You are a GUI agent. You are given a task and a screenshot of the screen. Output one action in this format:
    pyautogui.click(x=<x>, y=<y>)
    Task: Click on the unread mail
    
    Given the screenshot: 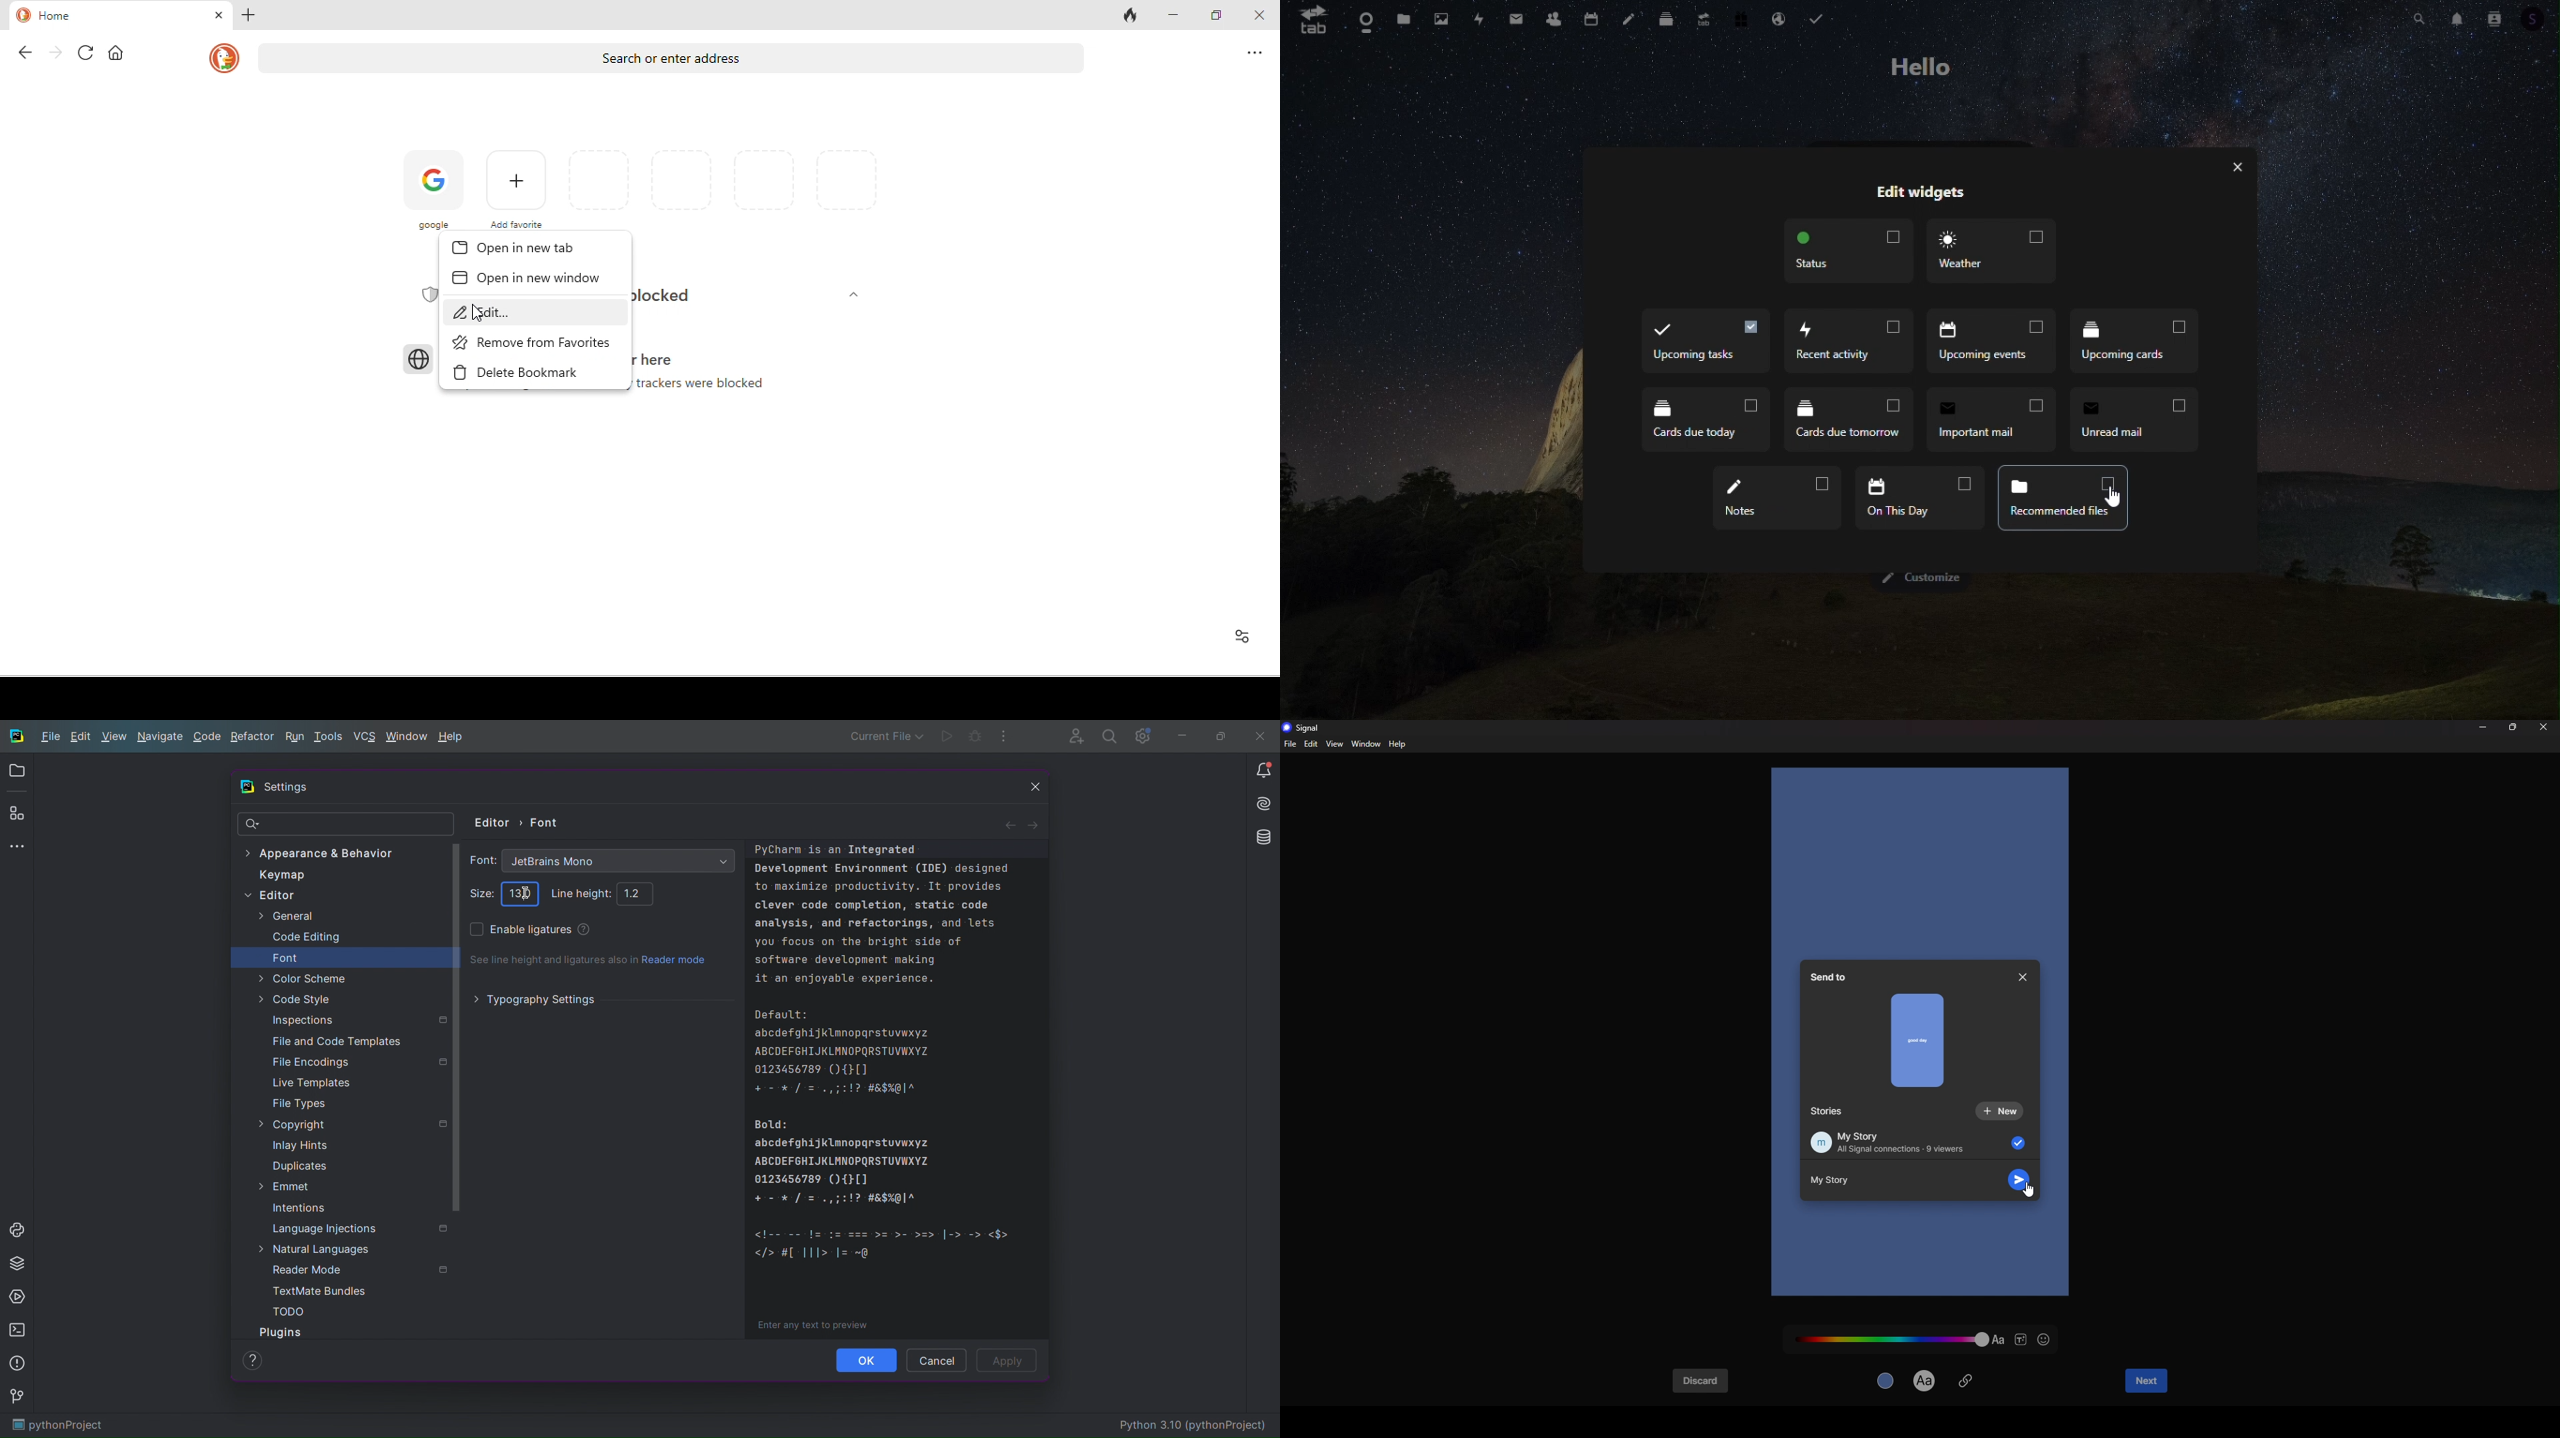 What is the action you would take?
    pyautogui.click(x=1994, y=418)
    